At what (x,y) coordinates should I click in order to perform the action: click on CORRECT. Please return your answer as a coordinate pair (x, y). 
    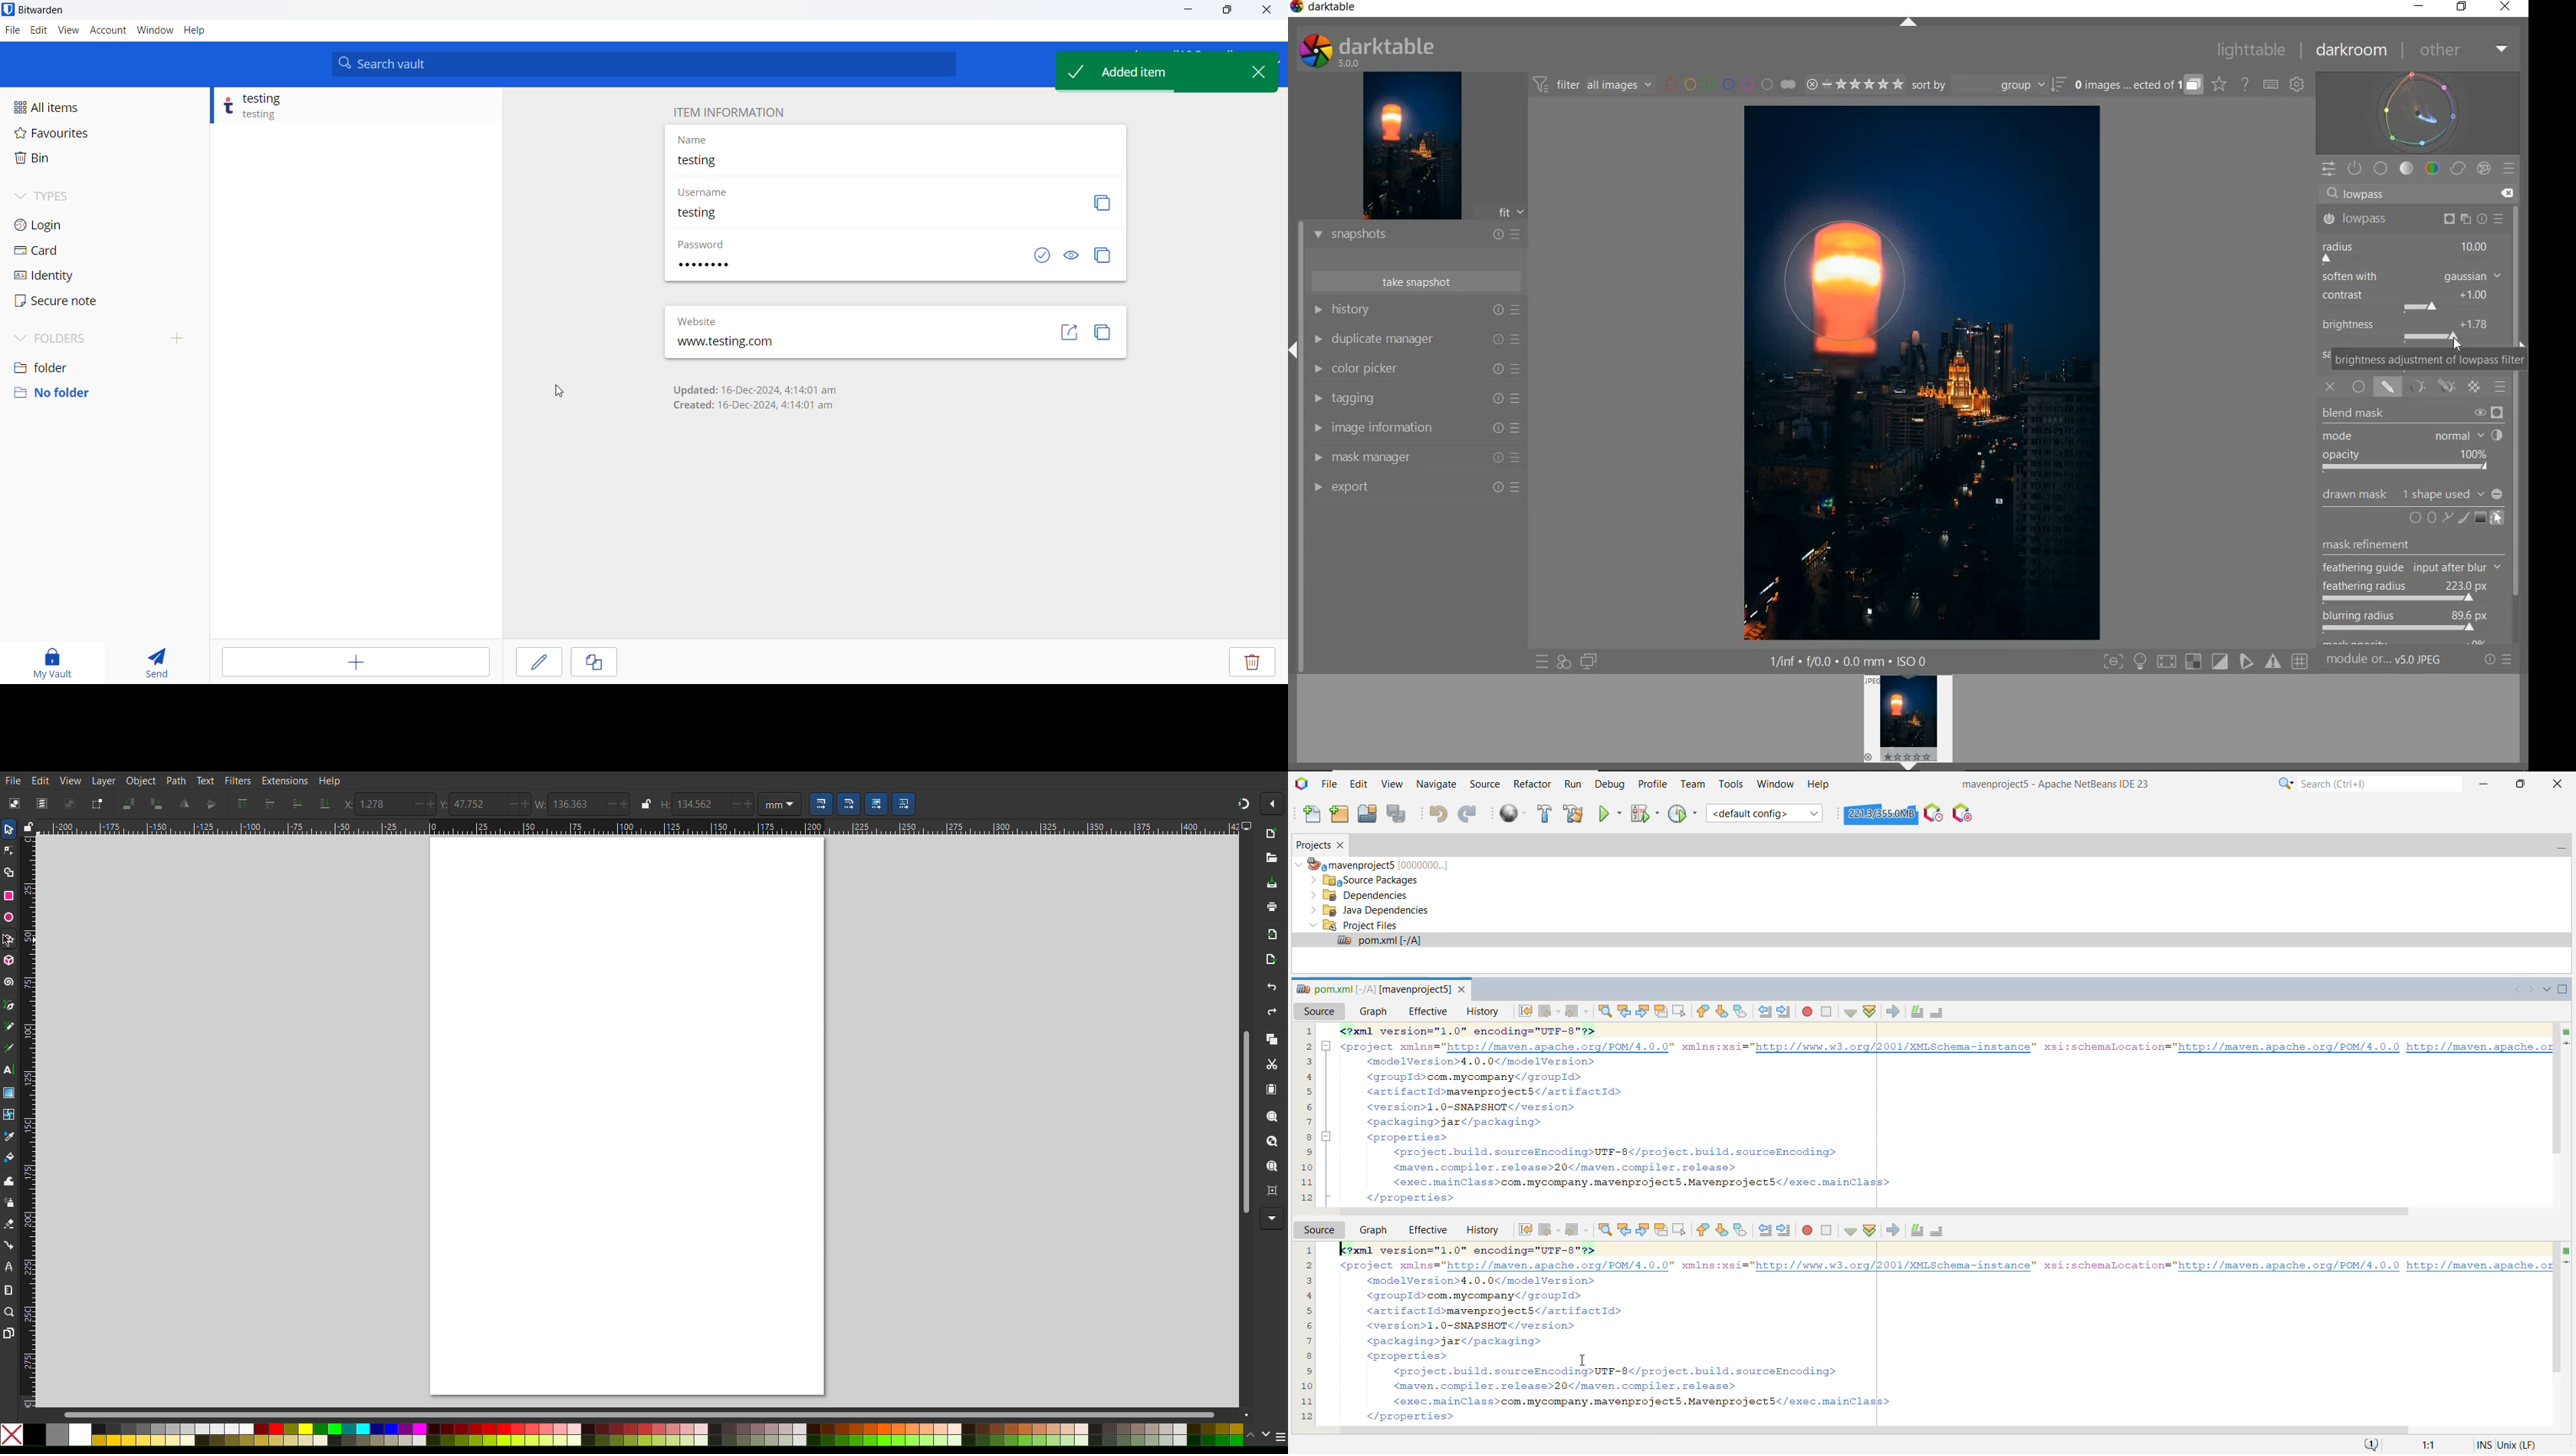
    Looking at the image, I should click on (2458, 168).